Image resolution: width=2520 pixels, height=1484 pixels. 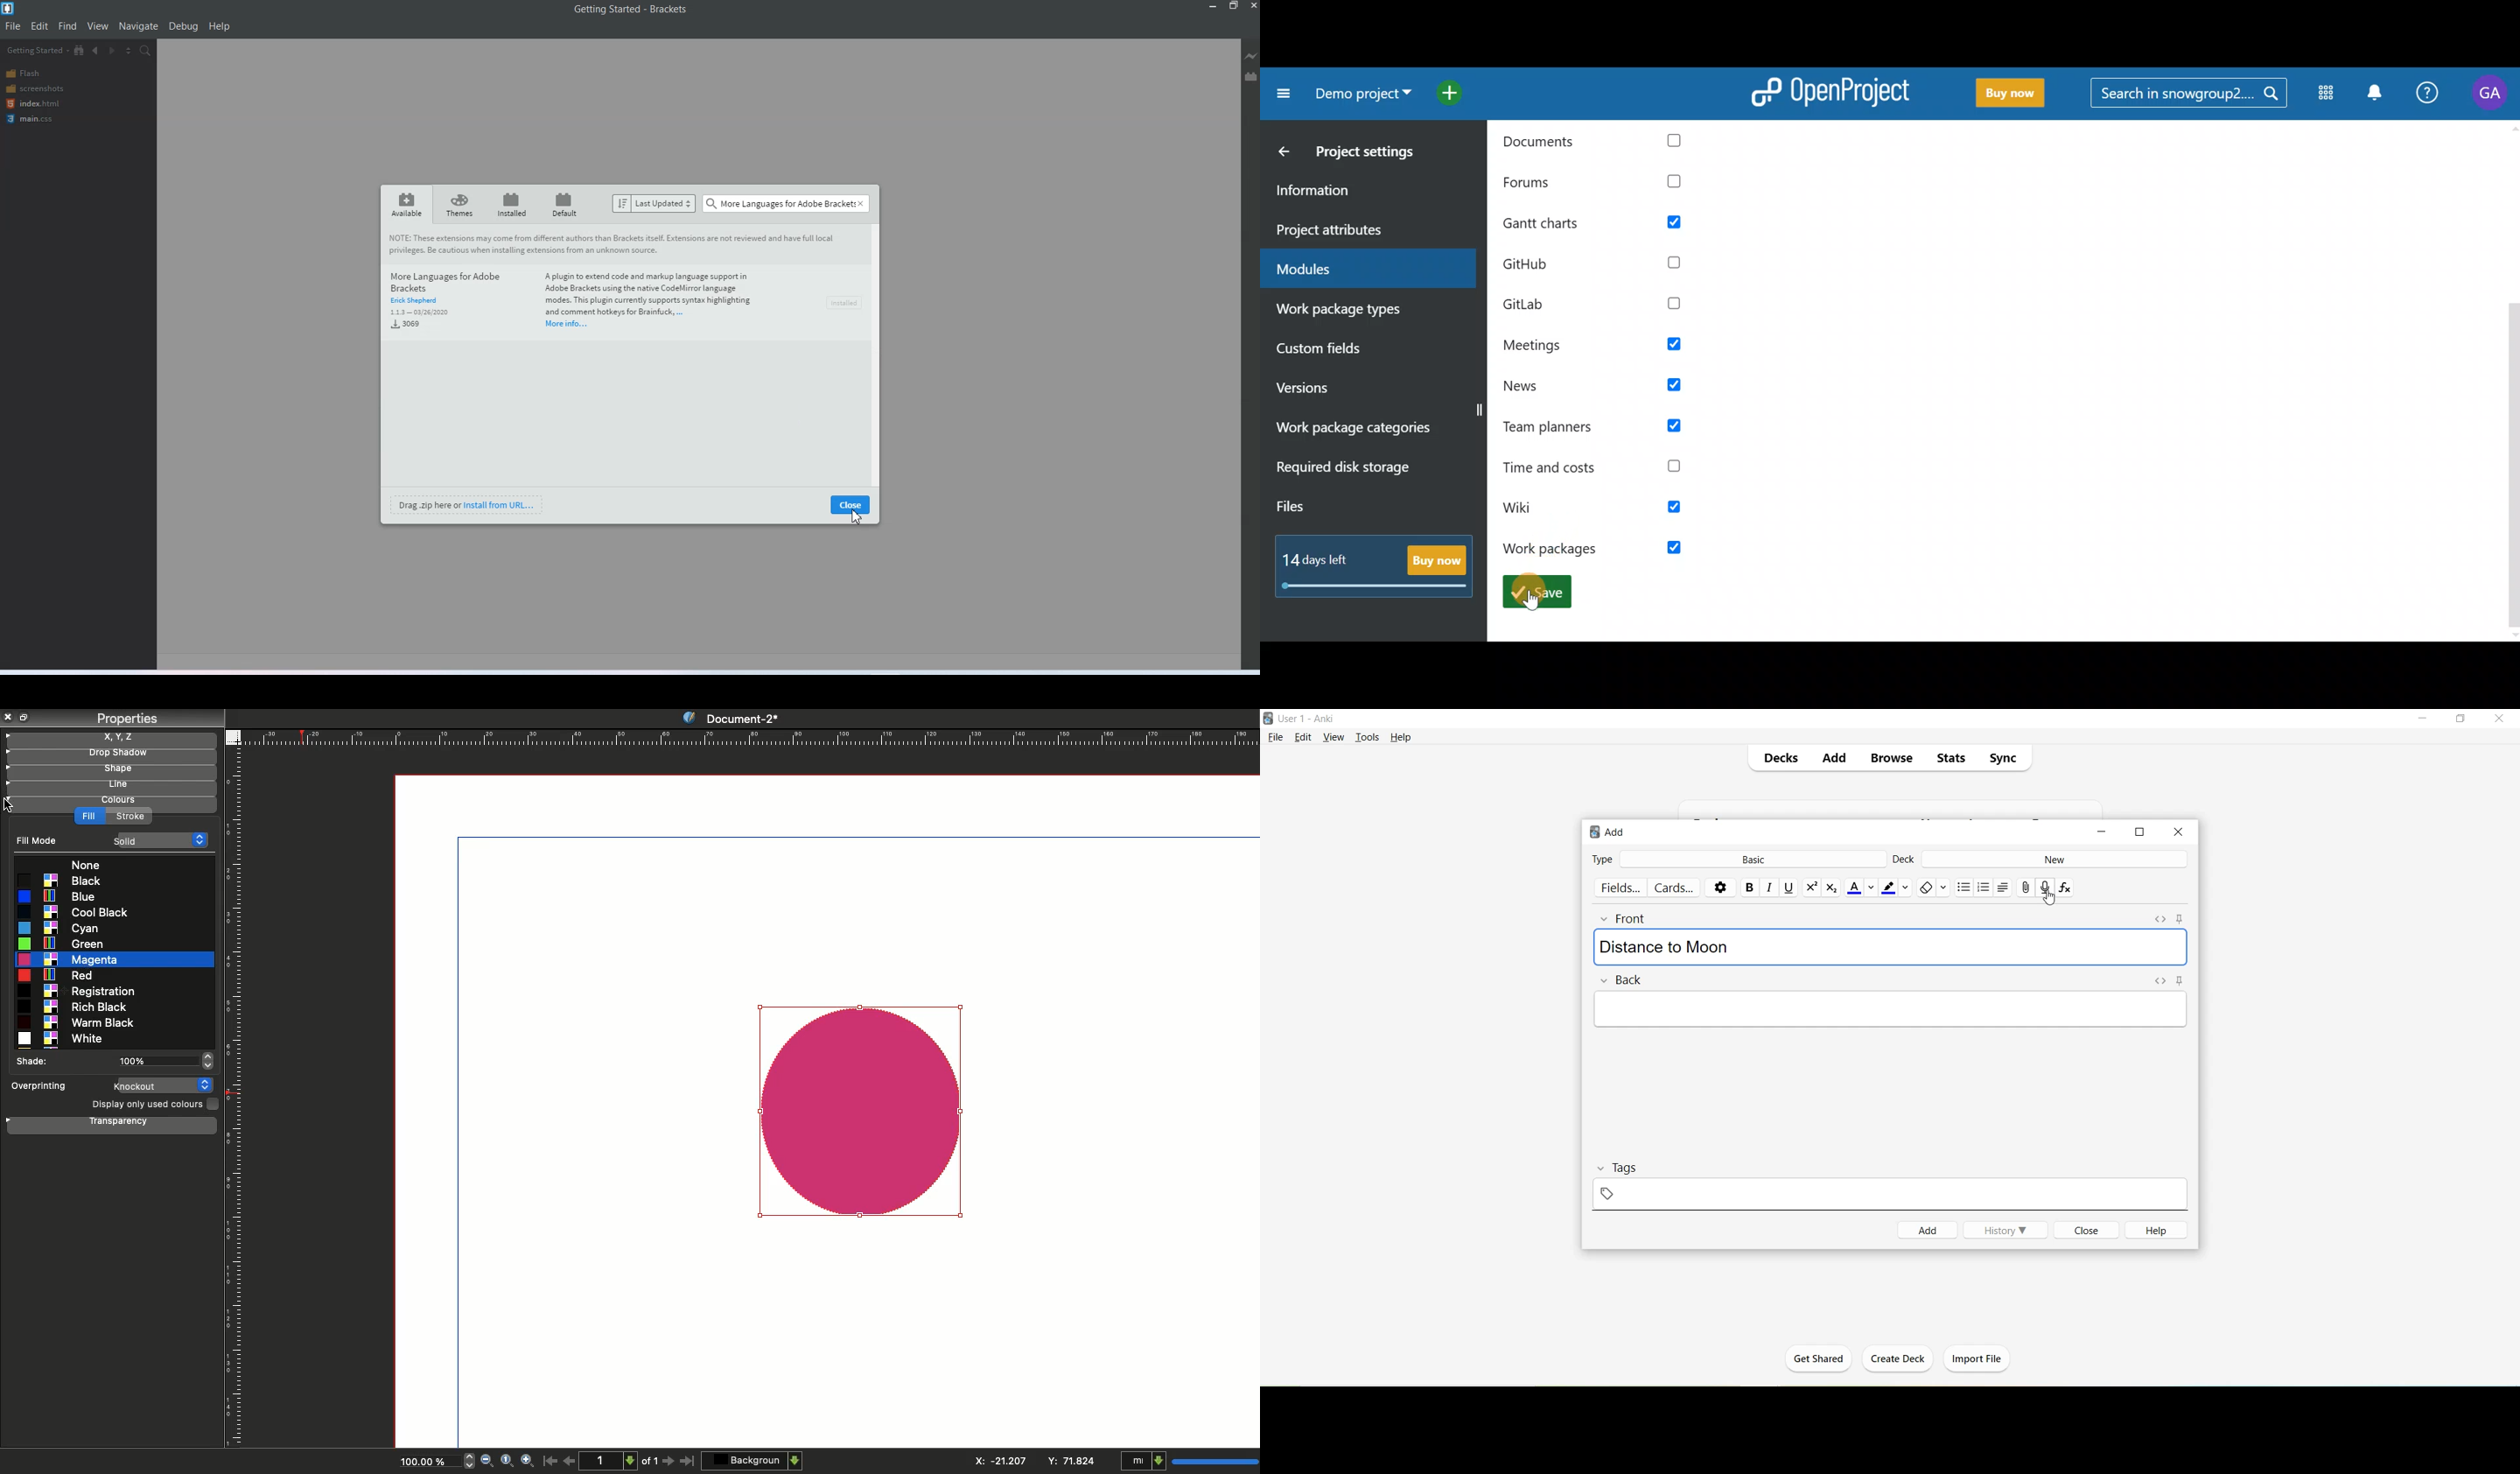 What do you see at coordinates (1831, 97) in the screenshot?
I see `OpenProject` at bounding box center [1831, 97].